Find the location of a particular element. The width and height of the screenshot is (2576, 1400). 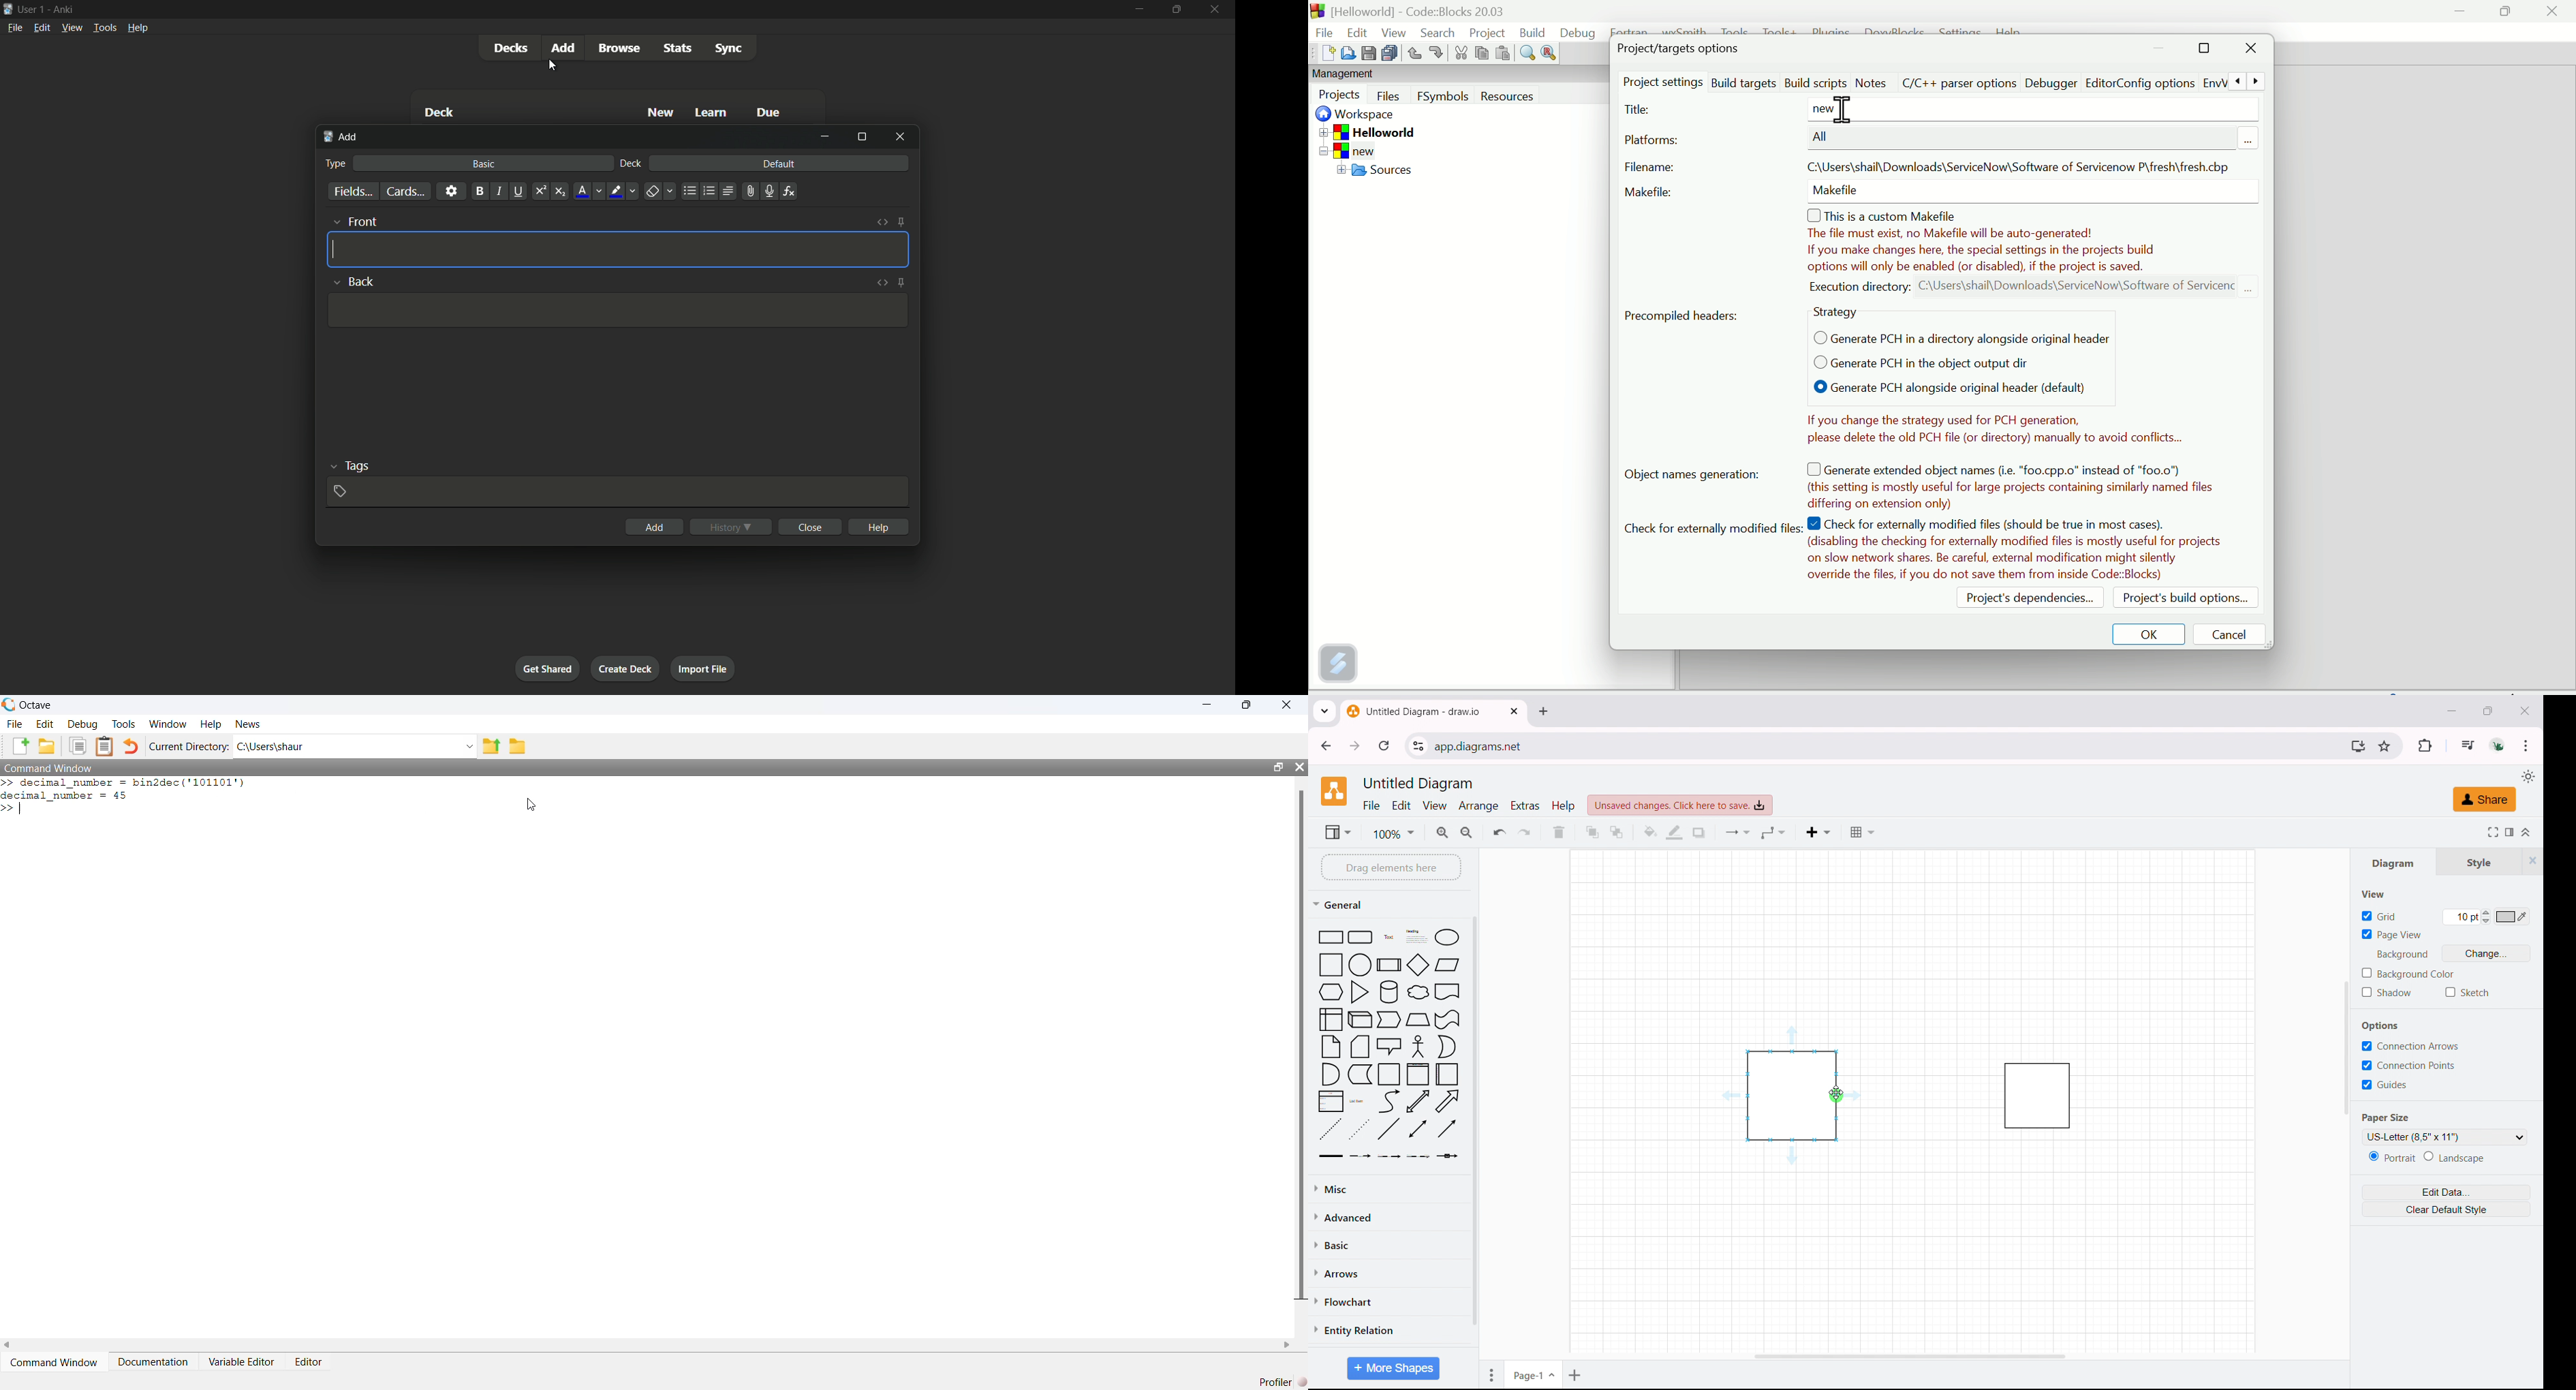

object 1 is located at coordinates (1791, 1095).